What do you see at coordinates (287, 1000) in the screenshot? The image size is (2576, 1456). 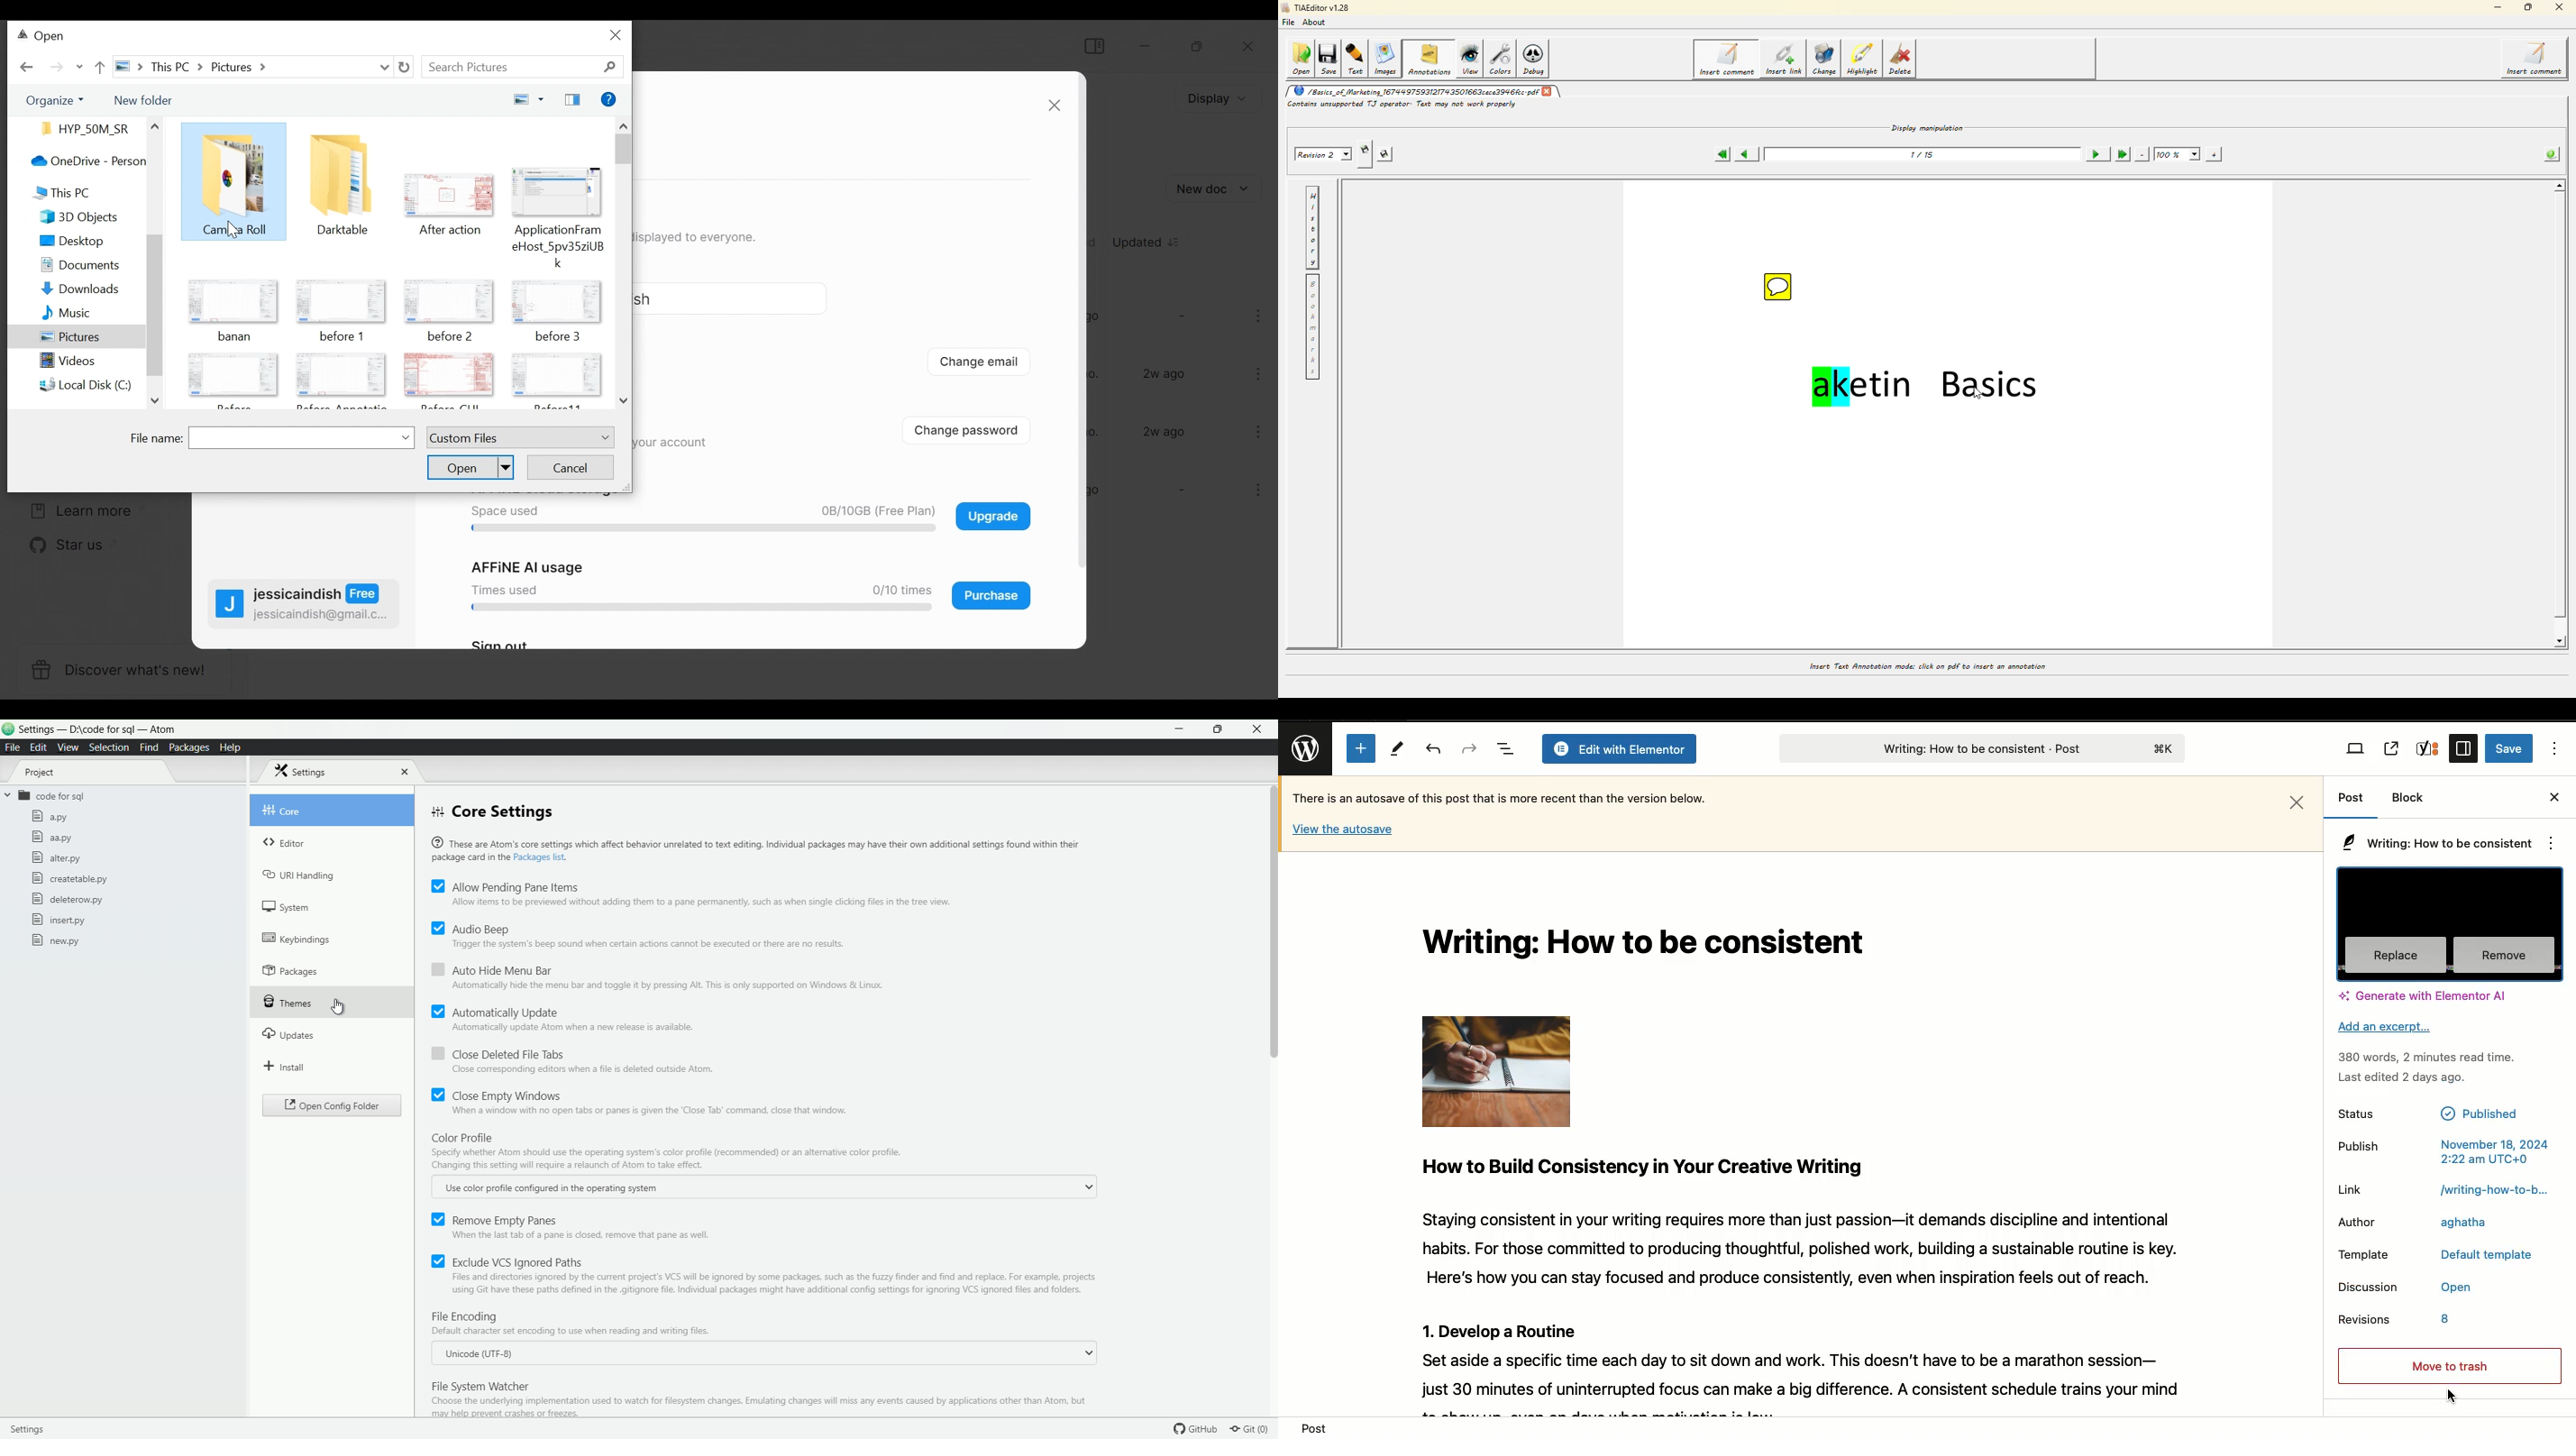 I see `themes` at bounding box center [287, 1000].